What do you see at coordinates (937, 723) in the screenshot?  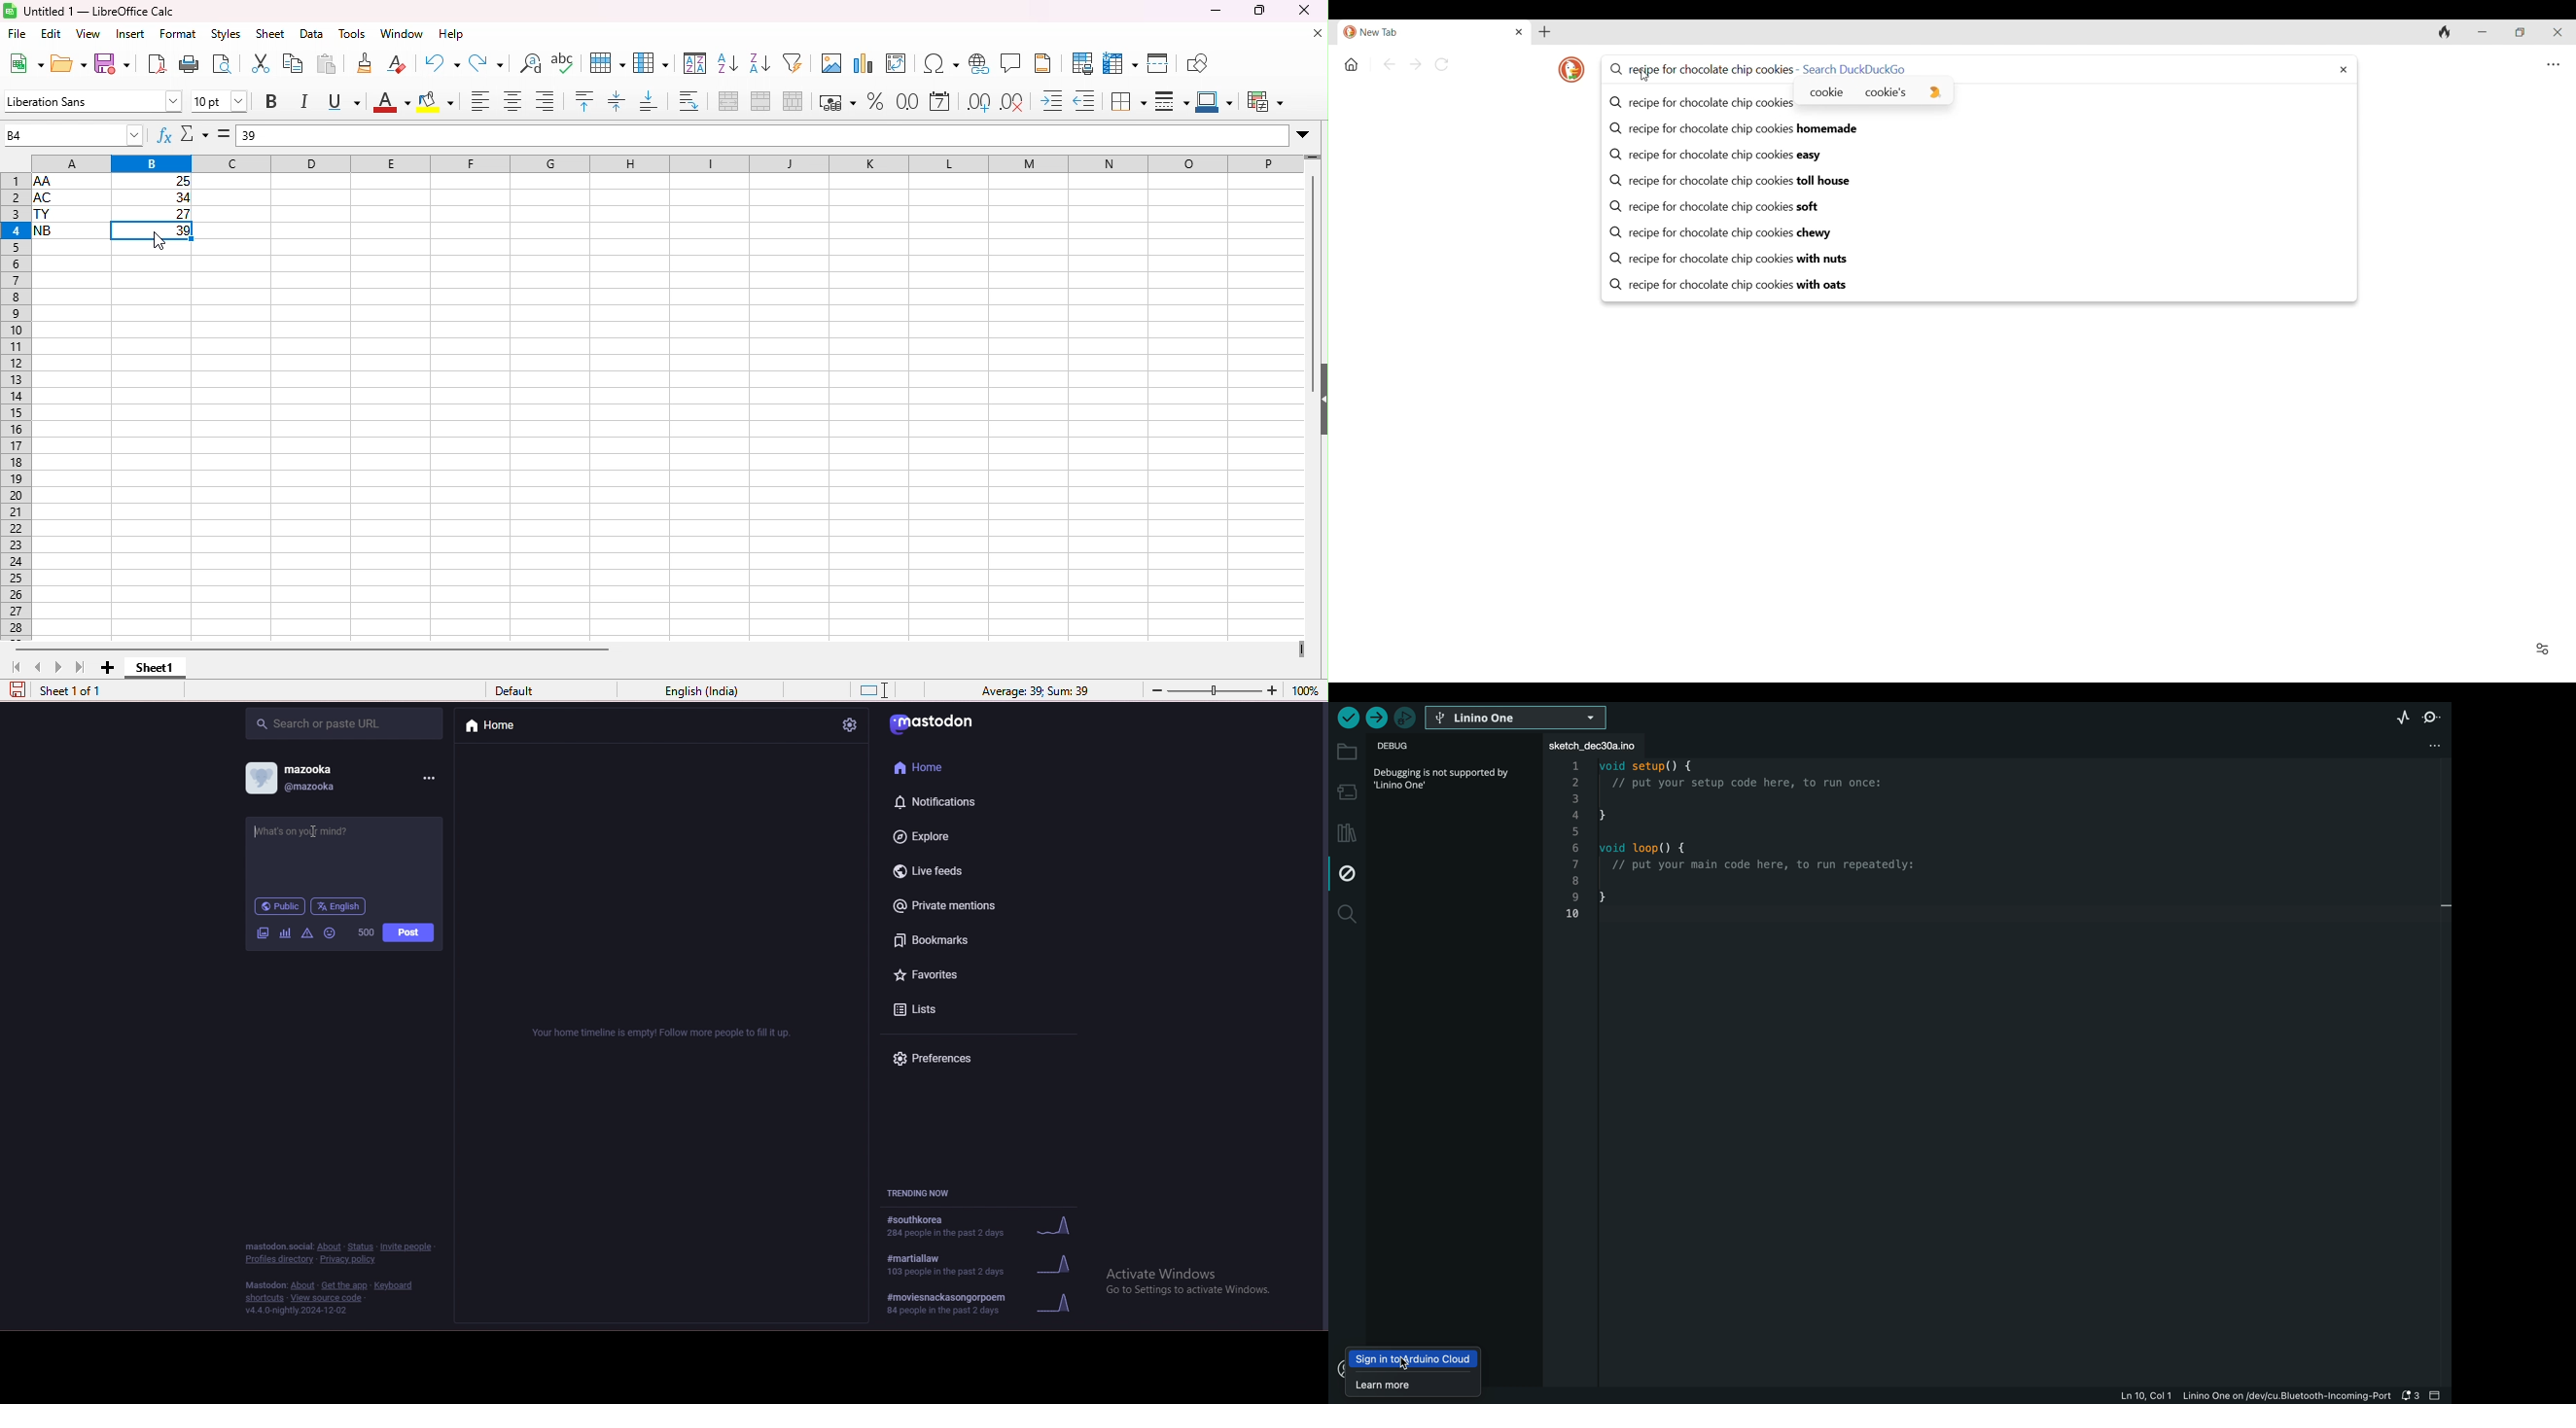 I see `mastodon` at bounding box center [937, 723].